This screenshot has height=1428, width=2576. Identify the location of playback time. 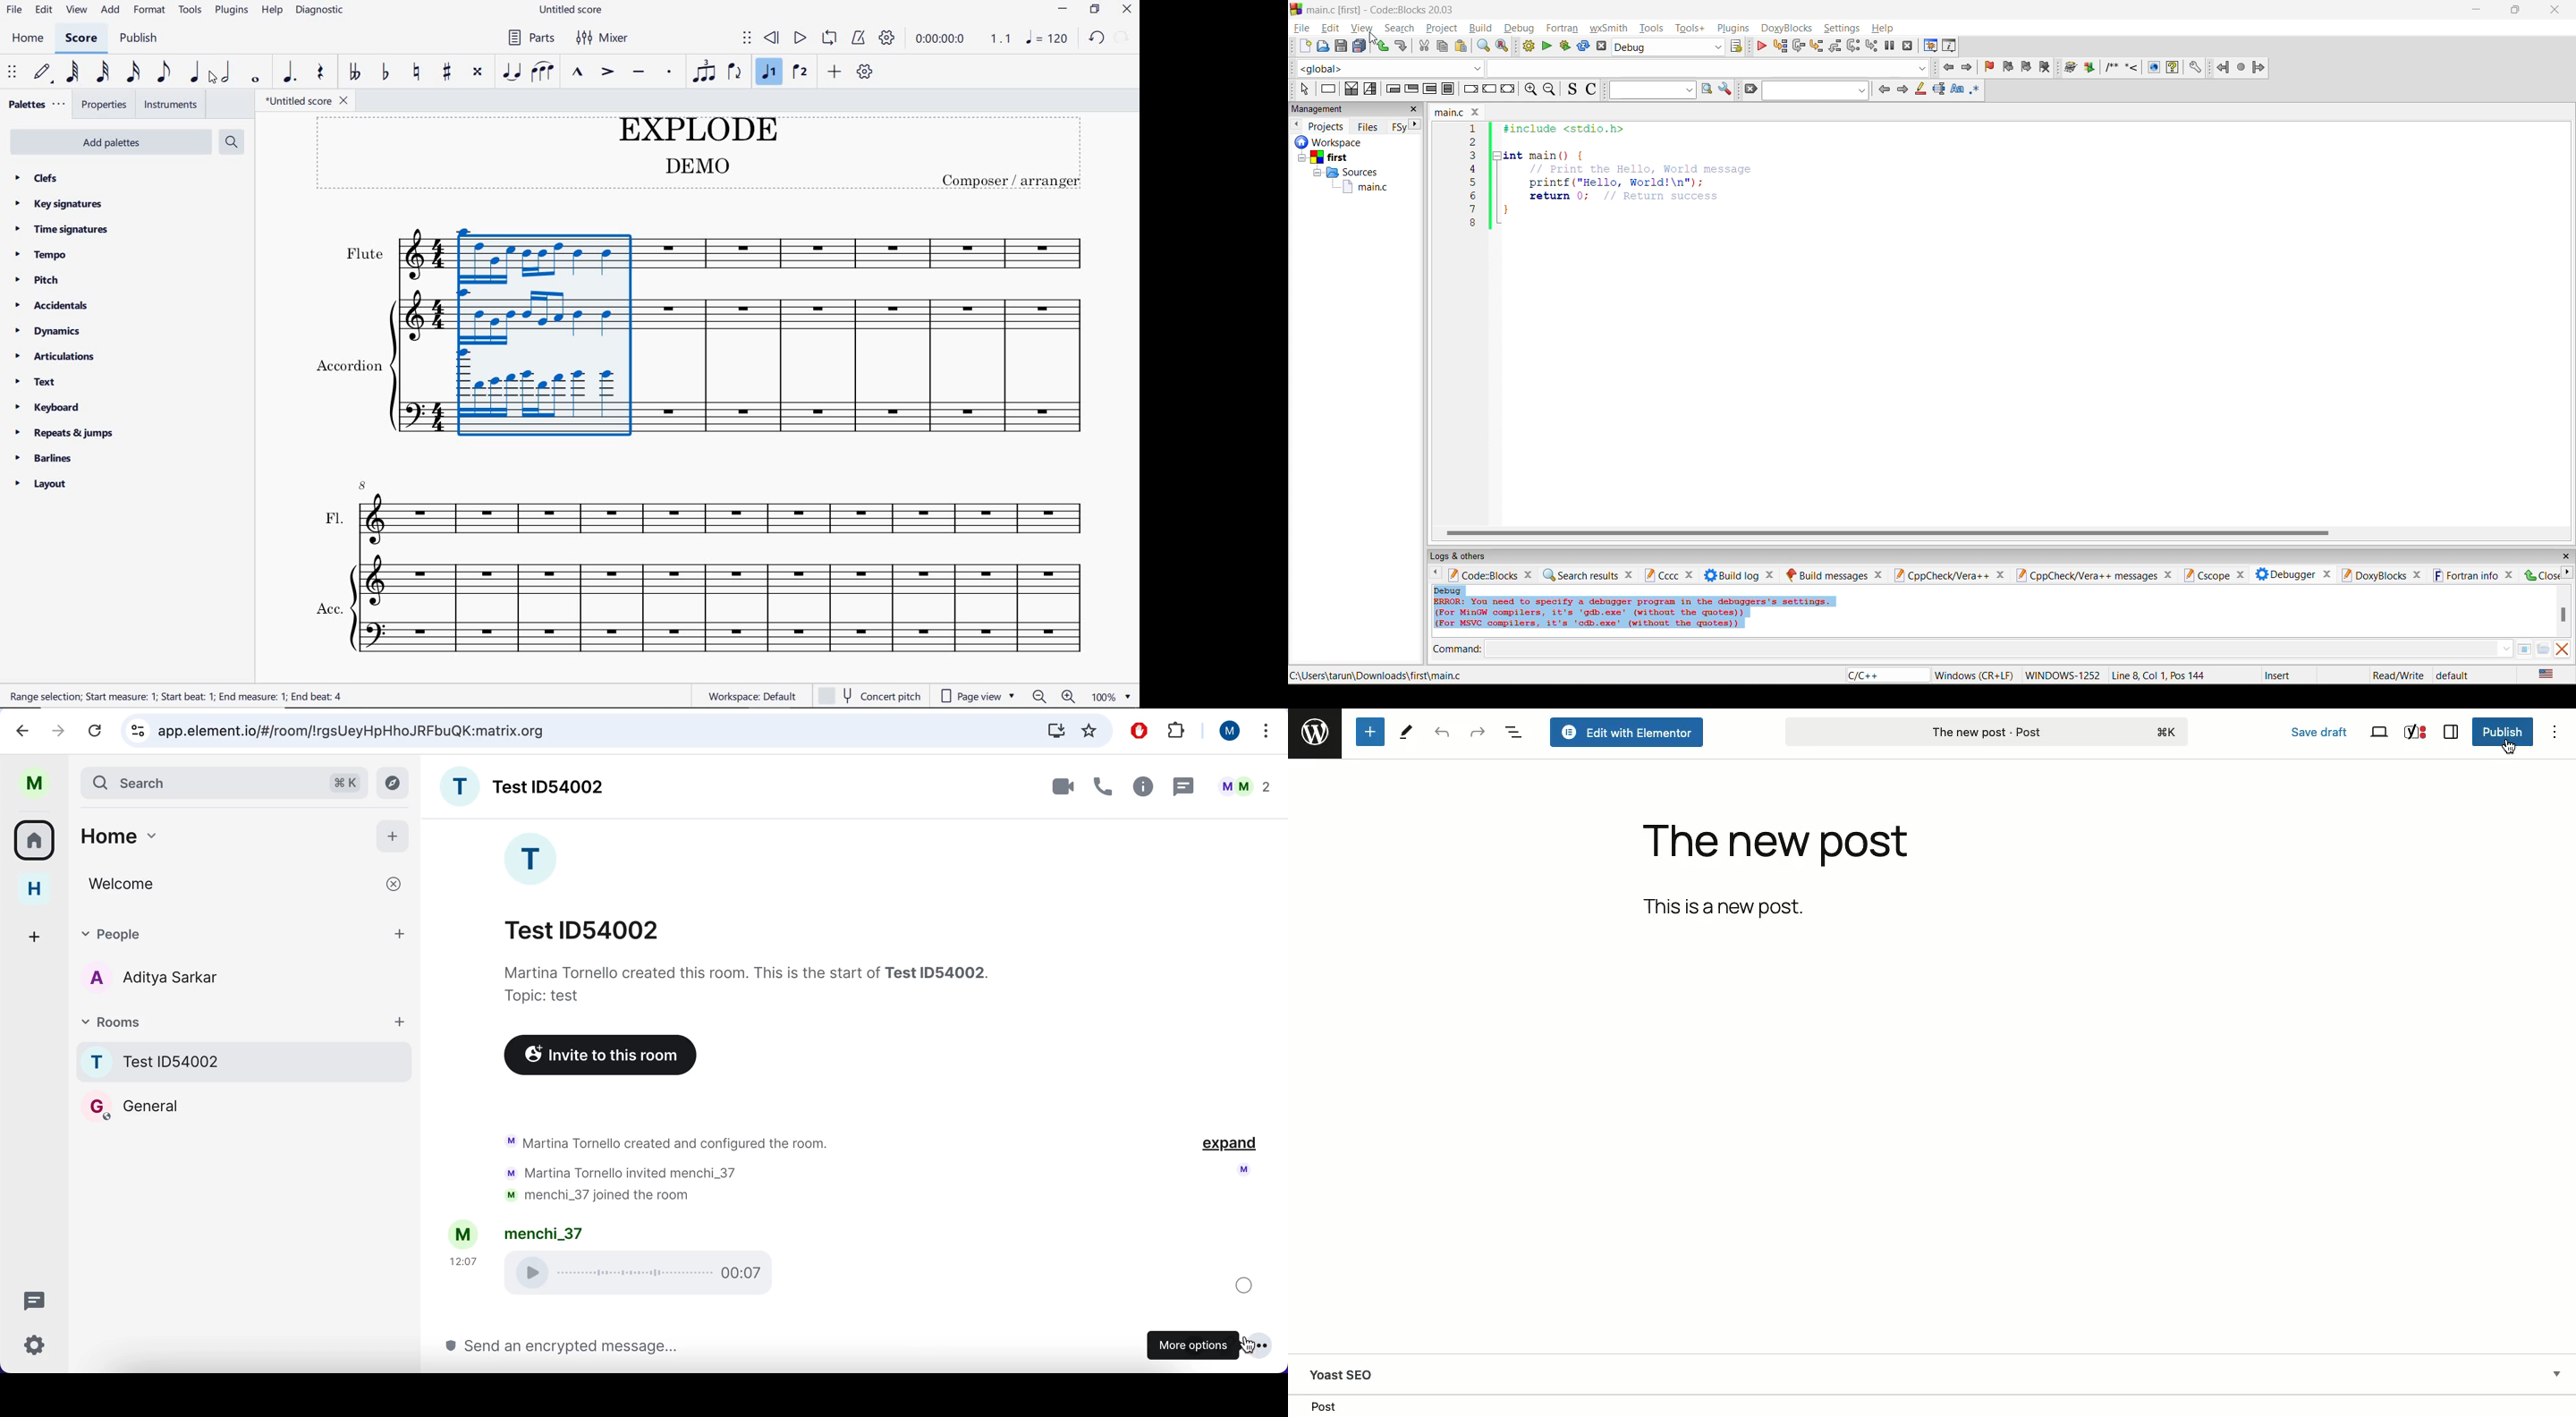
(940, 39).